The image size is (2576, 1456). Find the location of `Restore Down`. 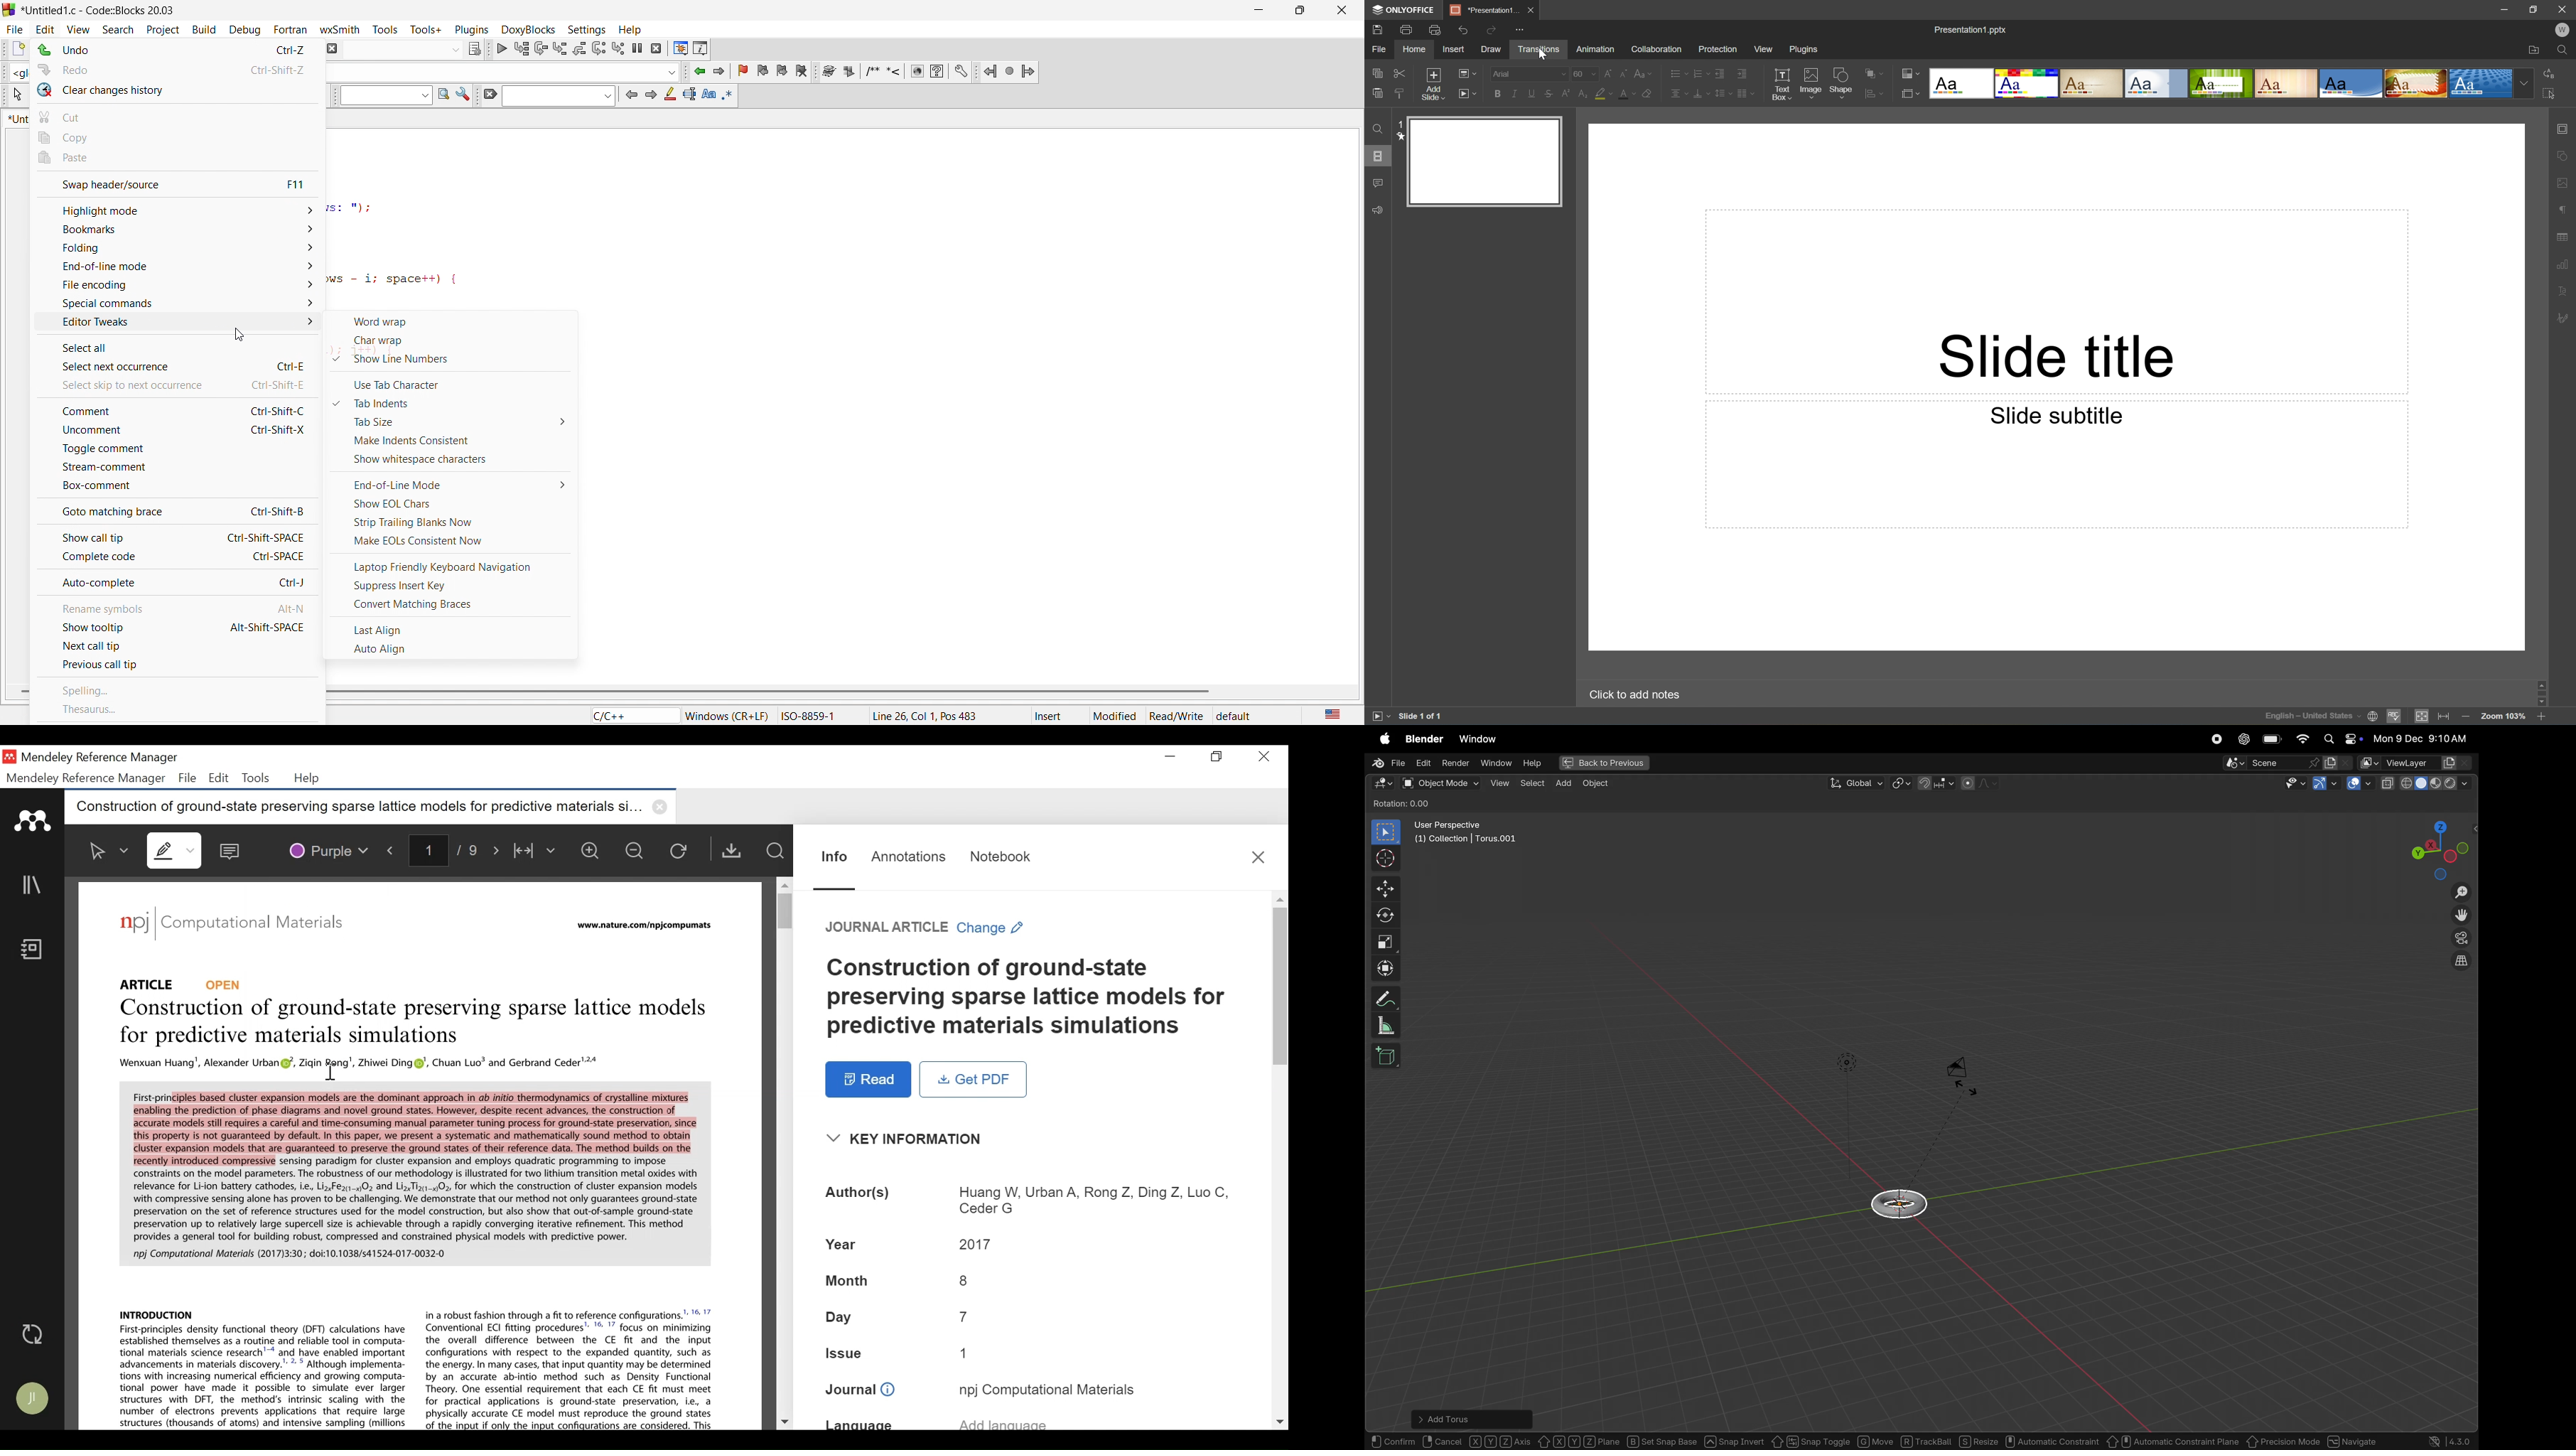

Restore Down is located at coordinates (2536, 11).